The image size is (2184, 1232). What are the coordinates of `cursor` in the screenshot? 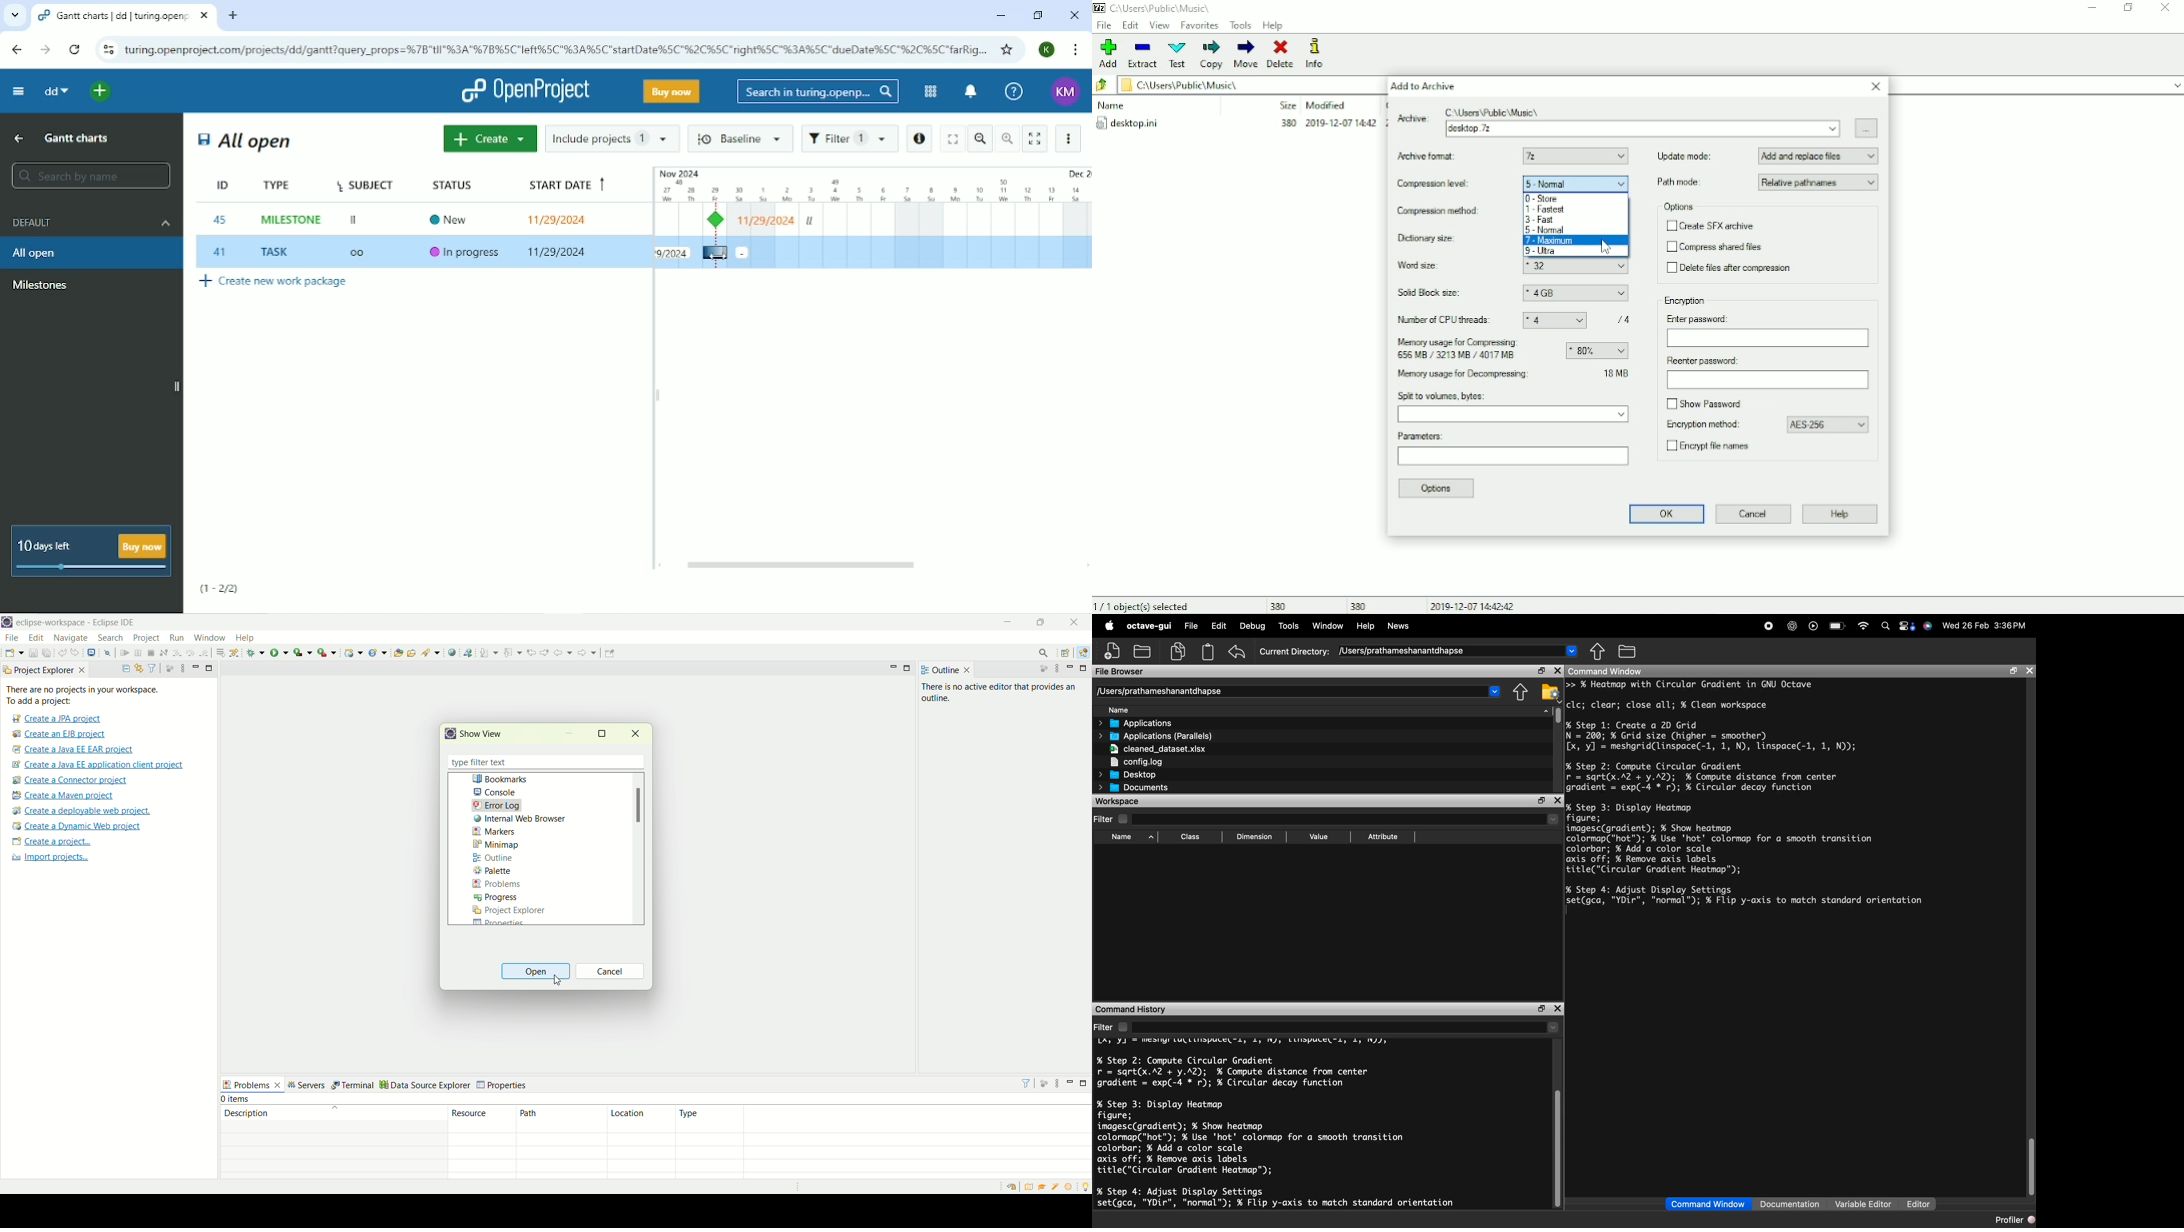 It's located at (715, 255).